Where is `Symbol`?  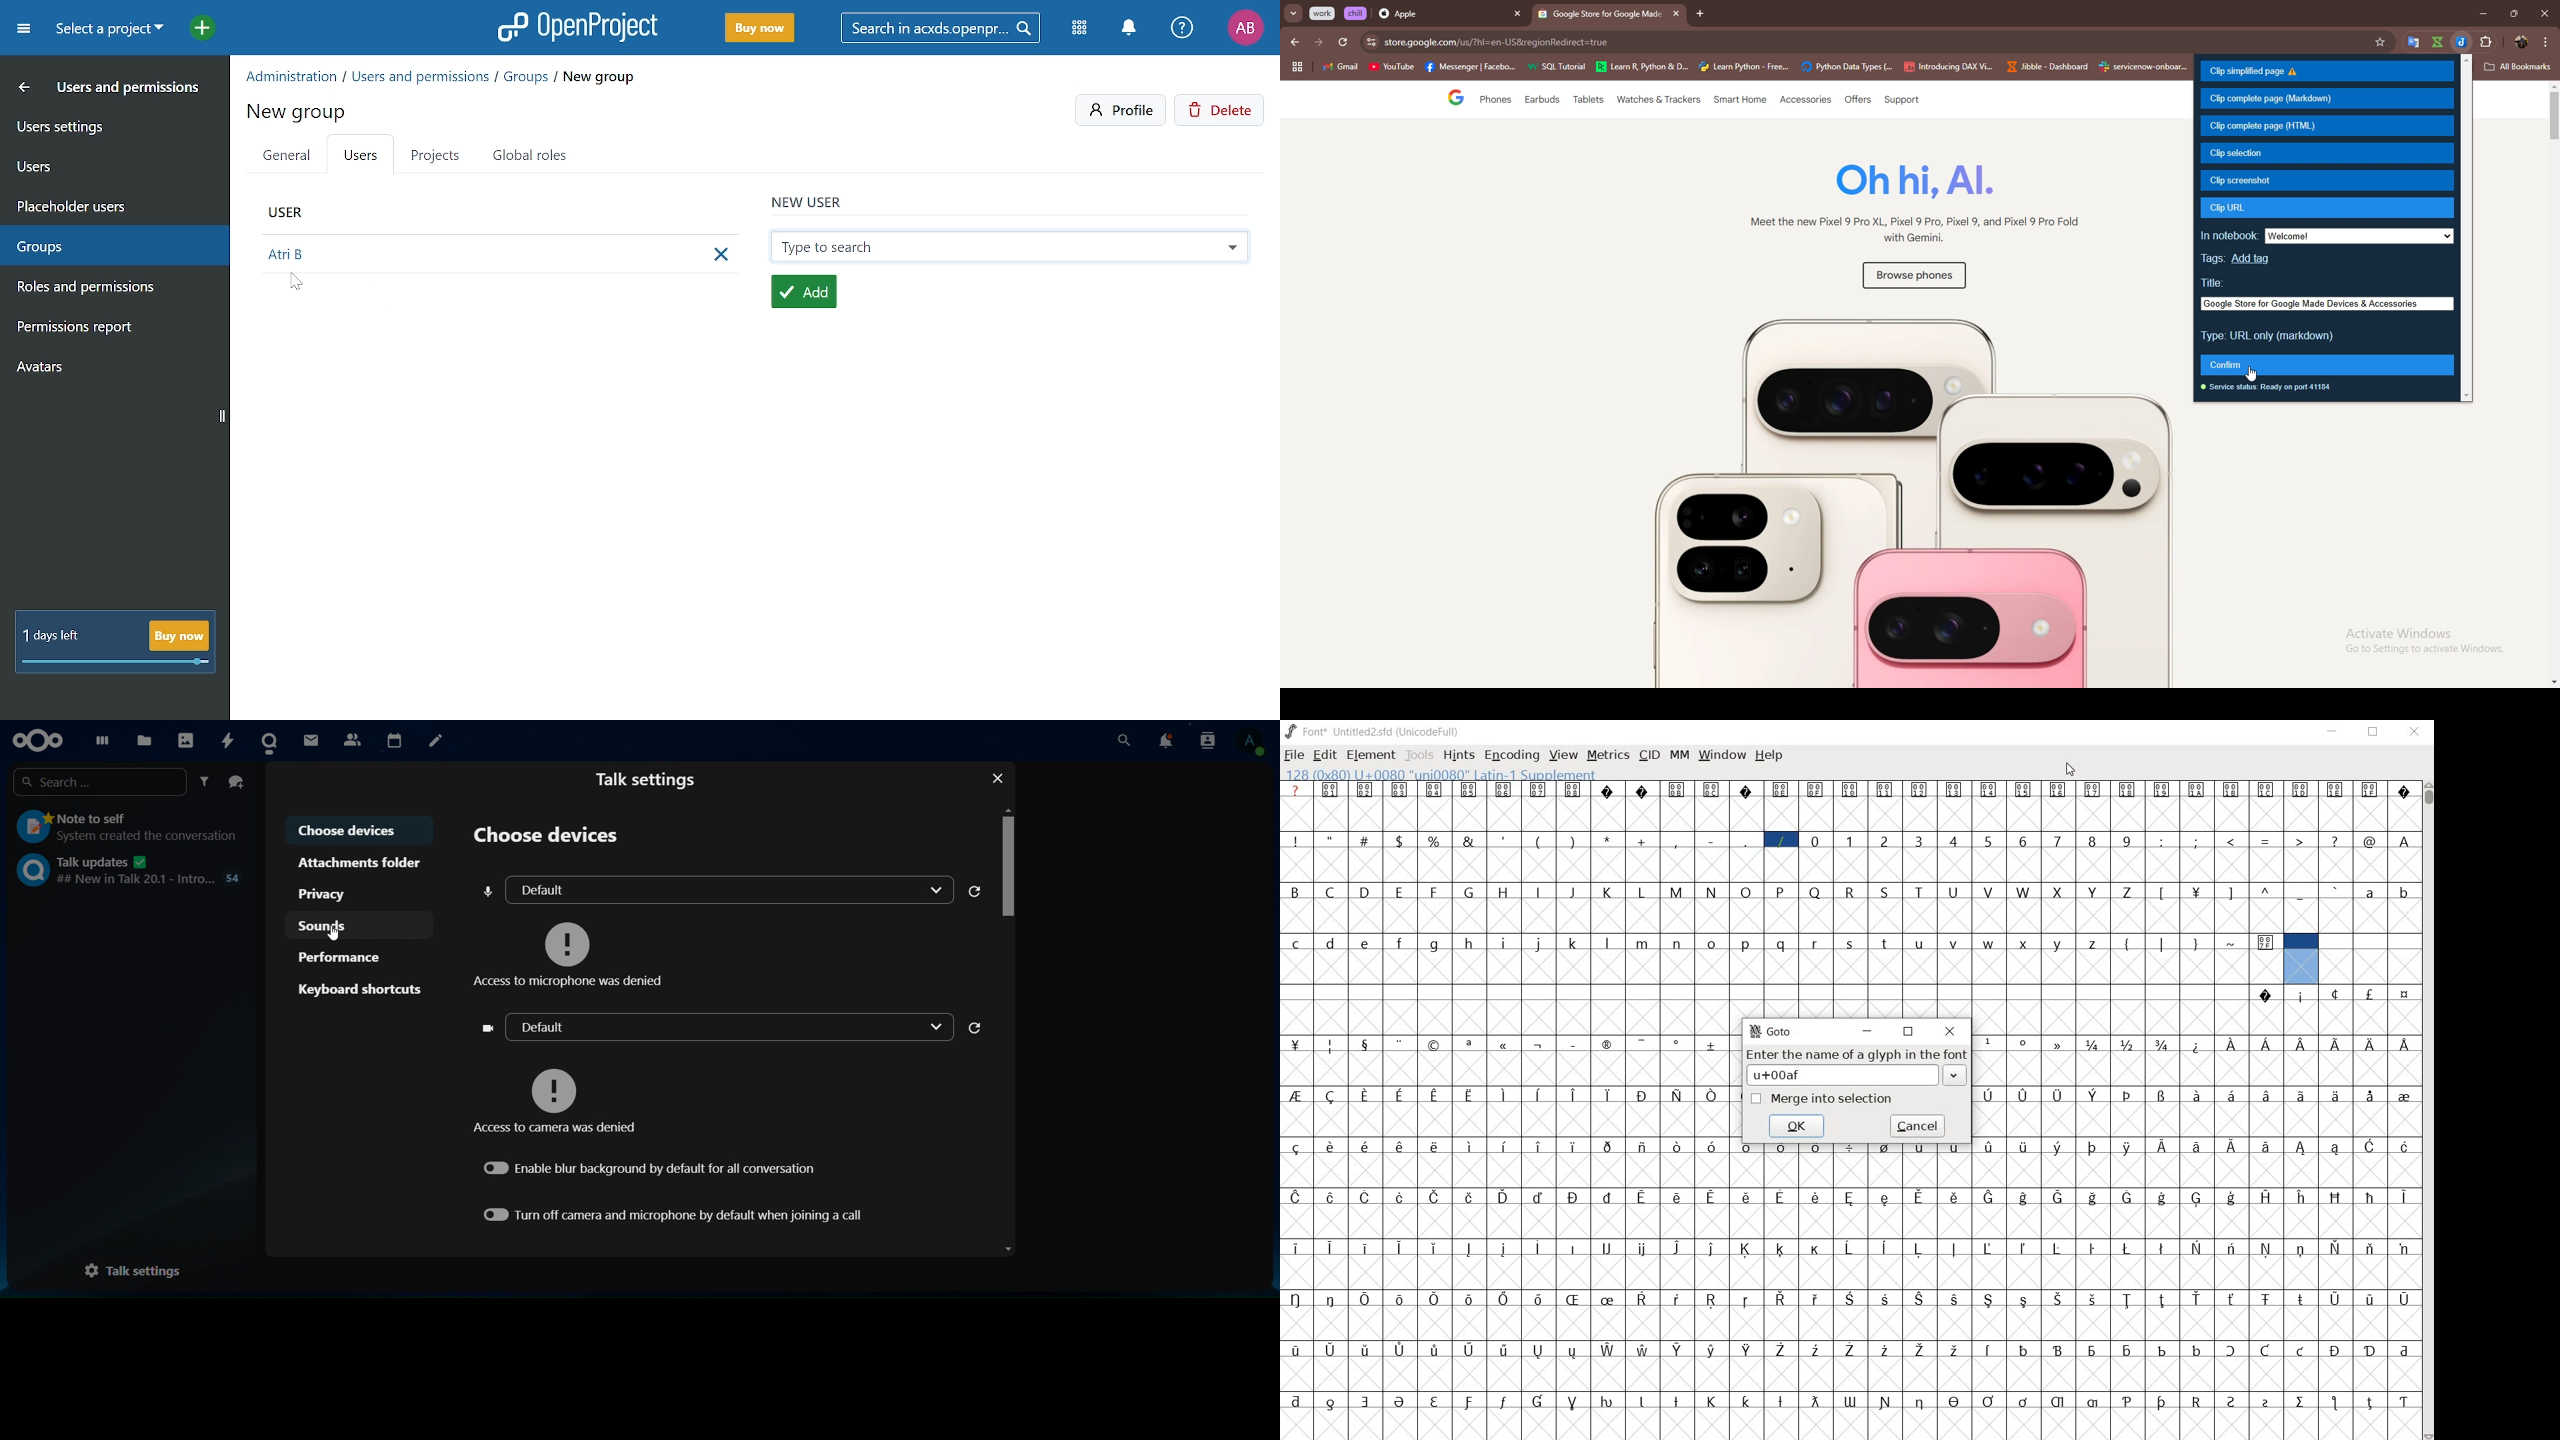
Symbol is located at coordinates (1294, 1350).